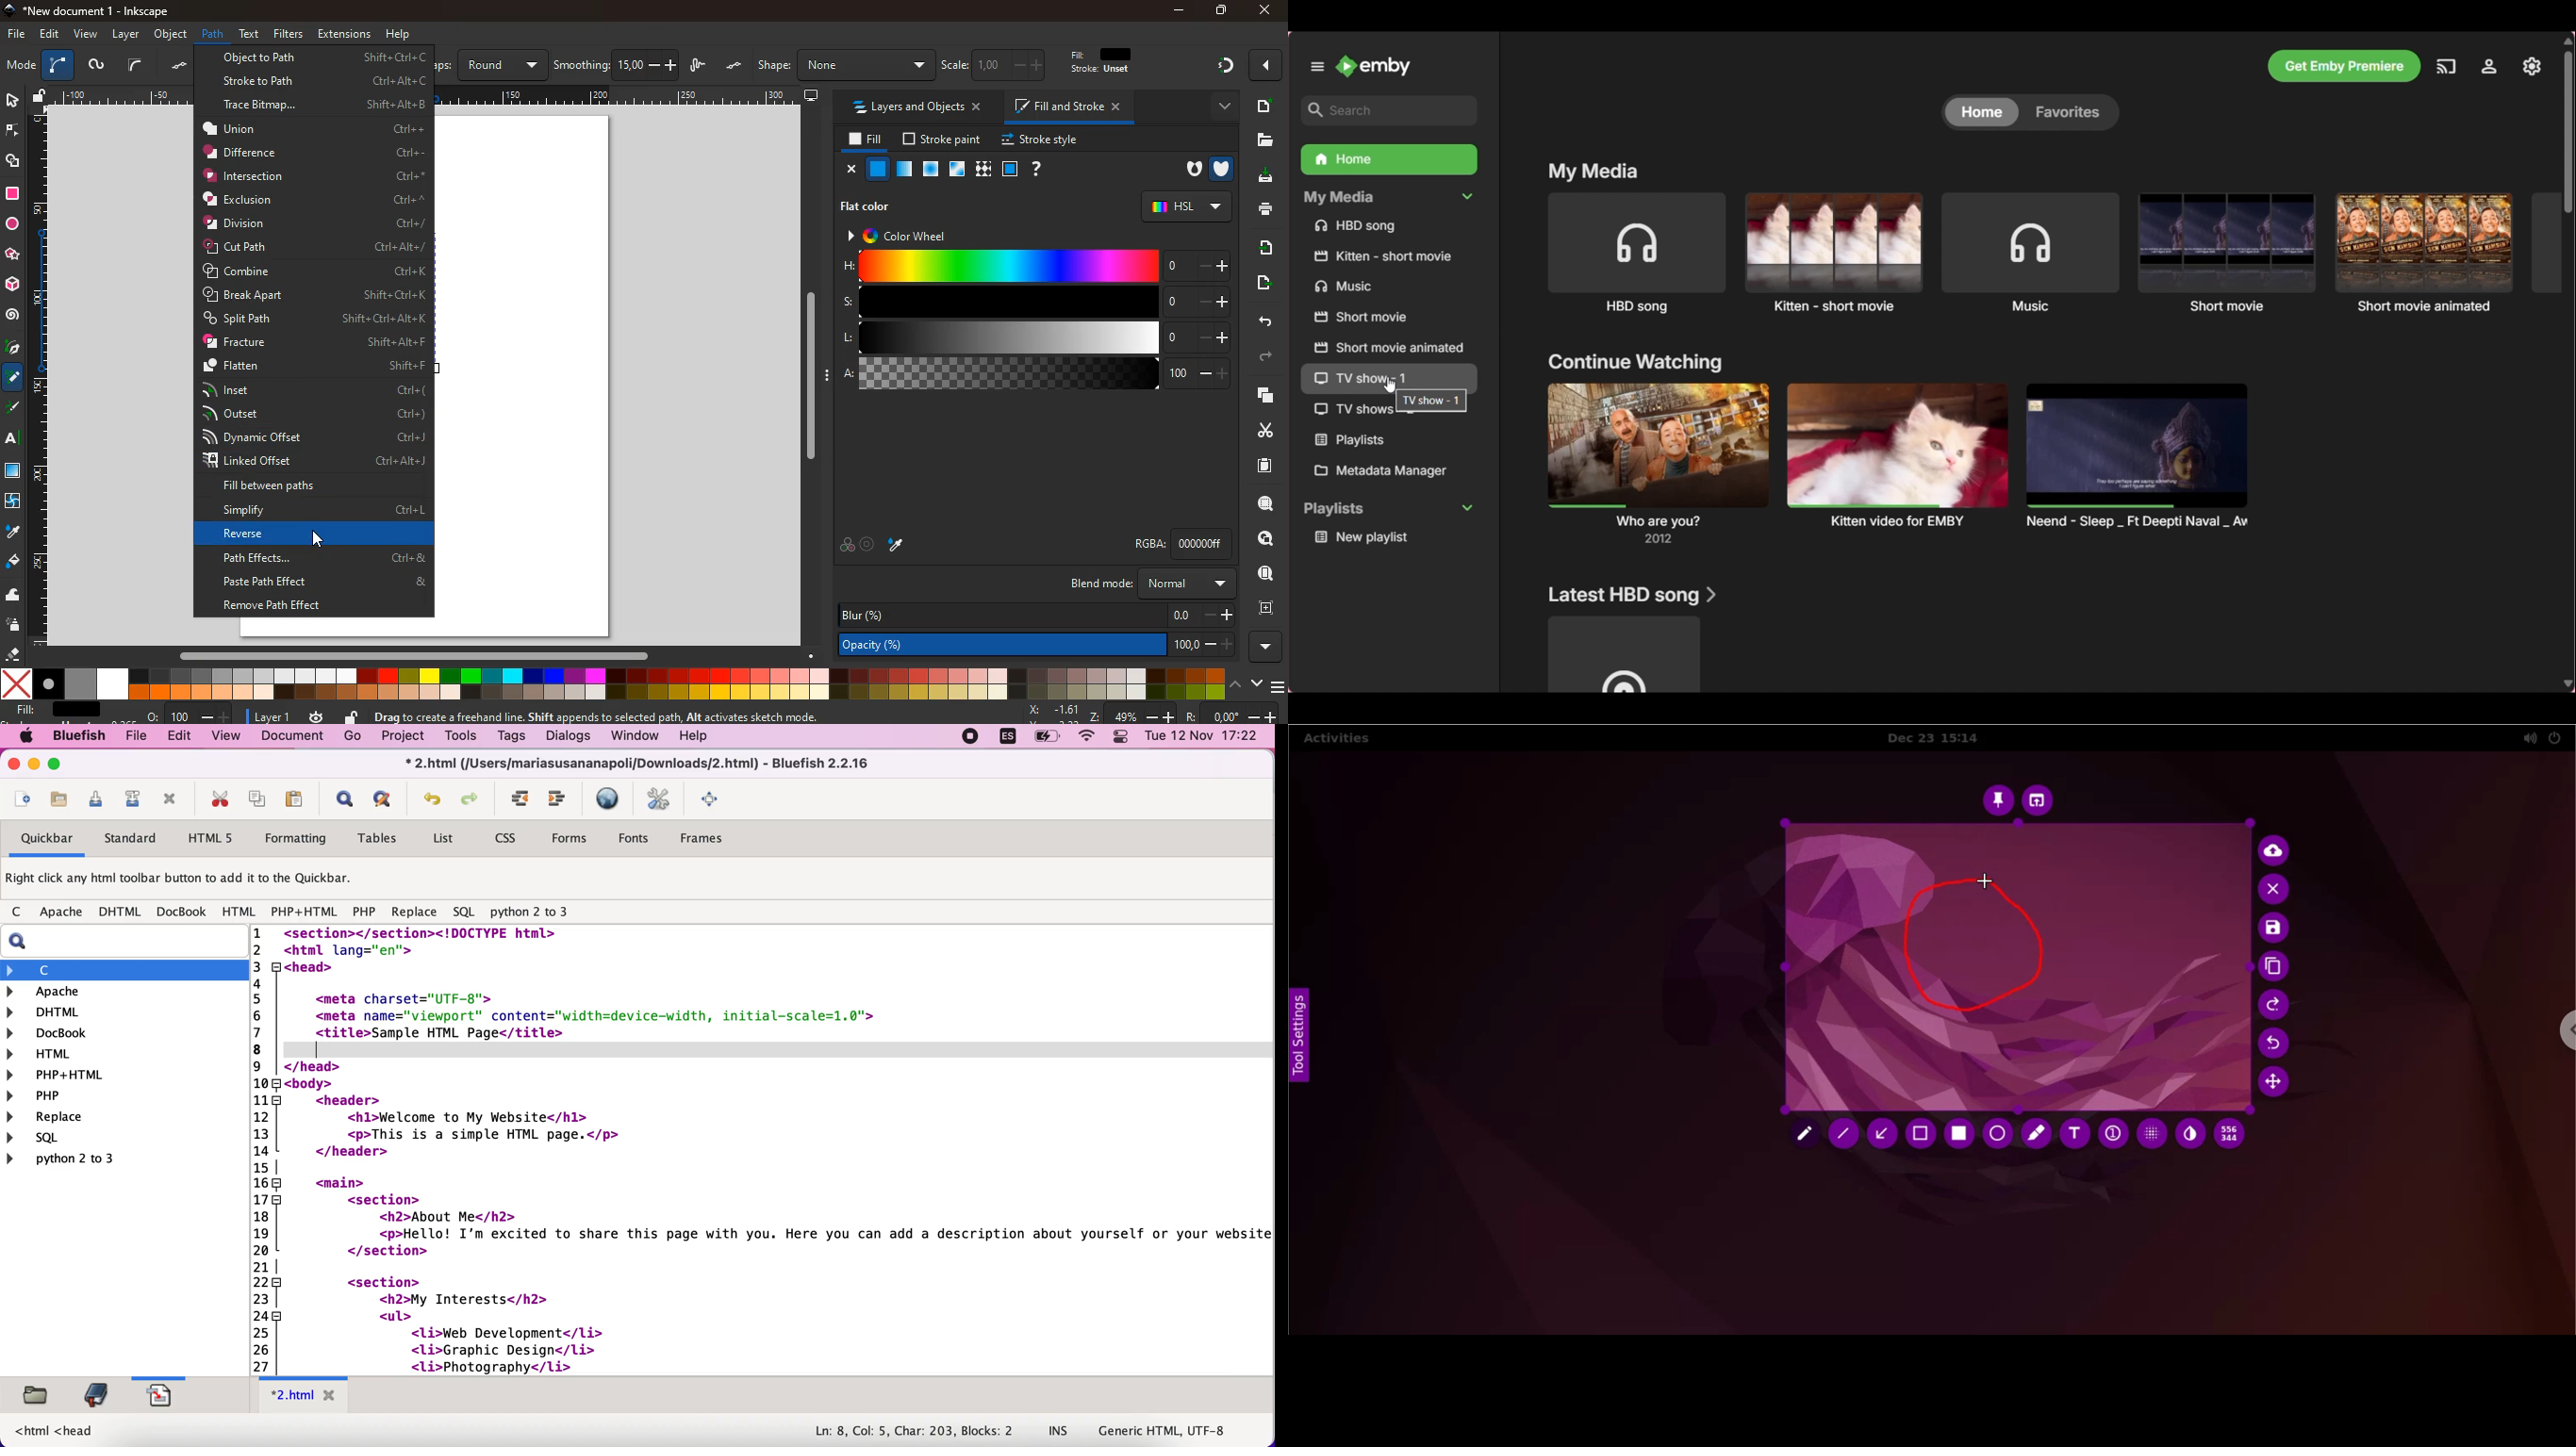  What do you see at coordinates (182, 737) in the screenshot?
I see `edit` at bounding box center [182, 737].